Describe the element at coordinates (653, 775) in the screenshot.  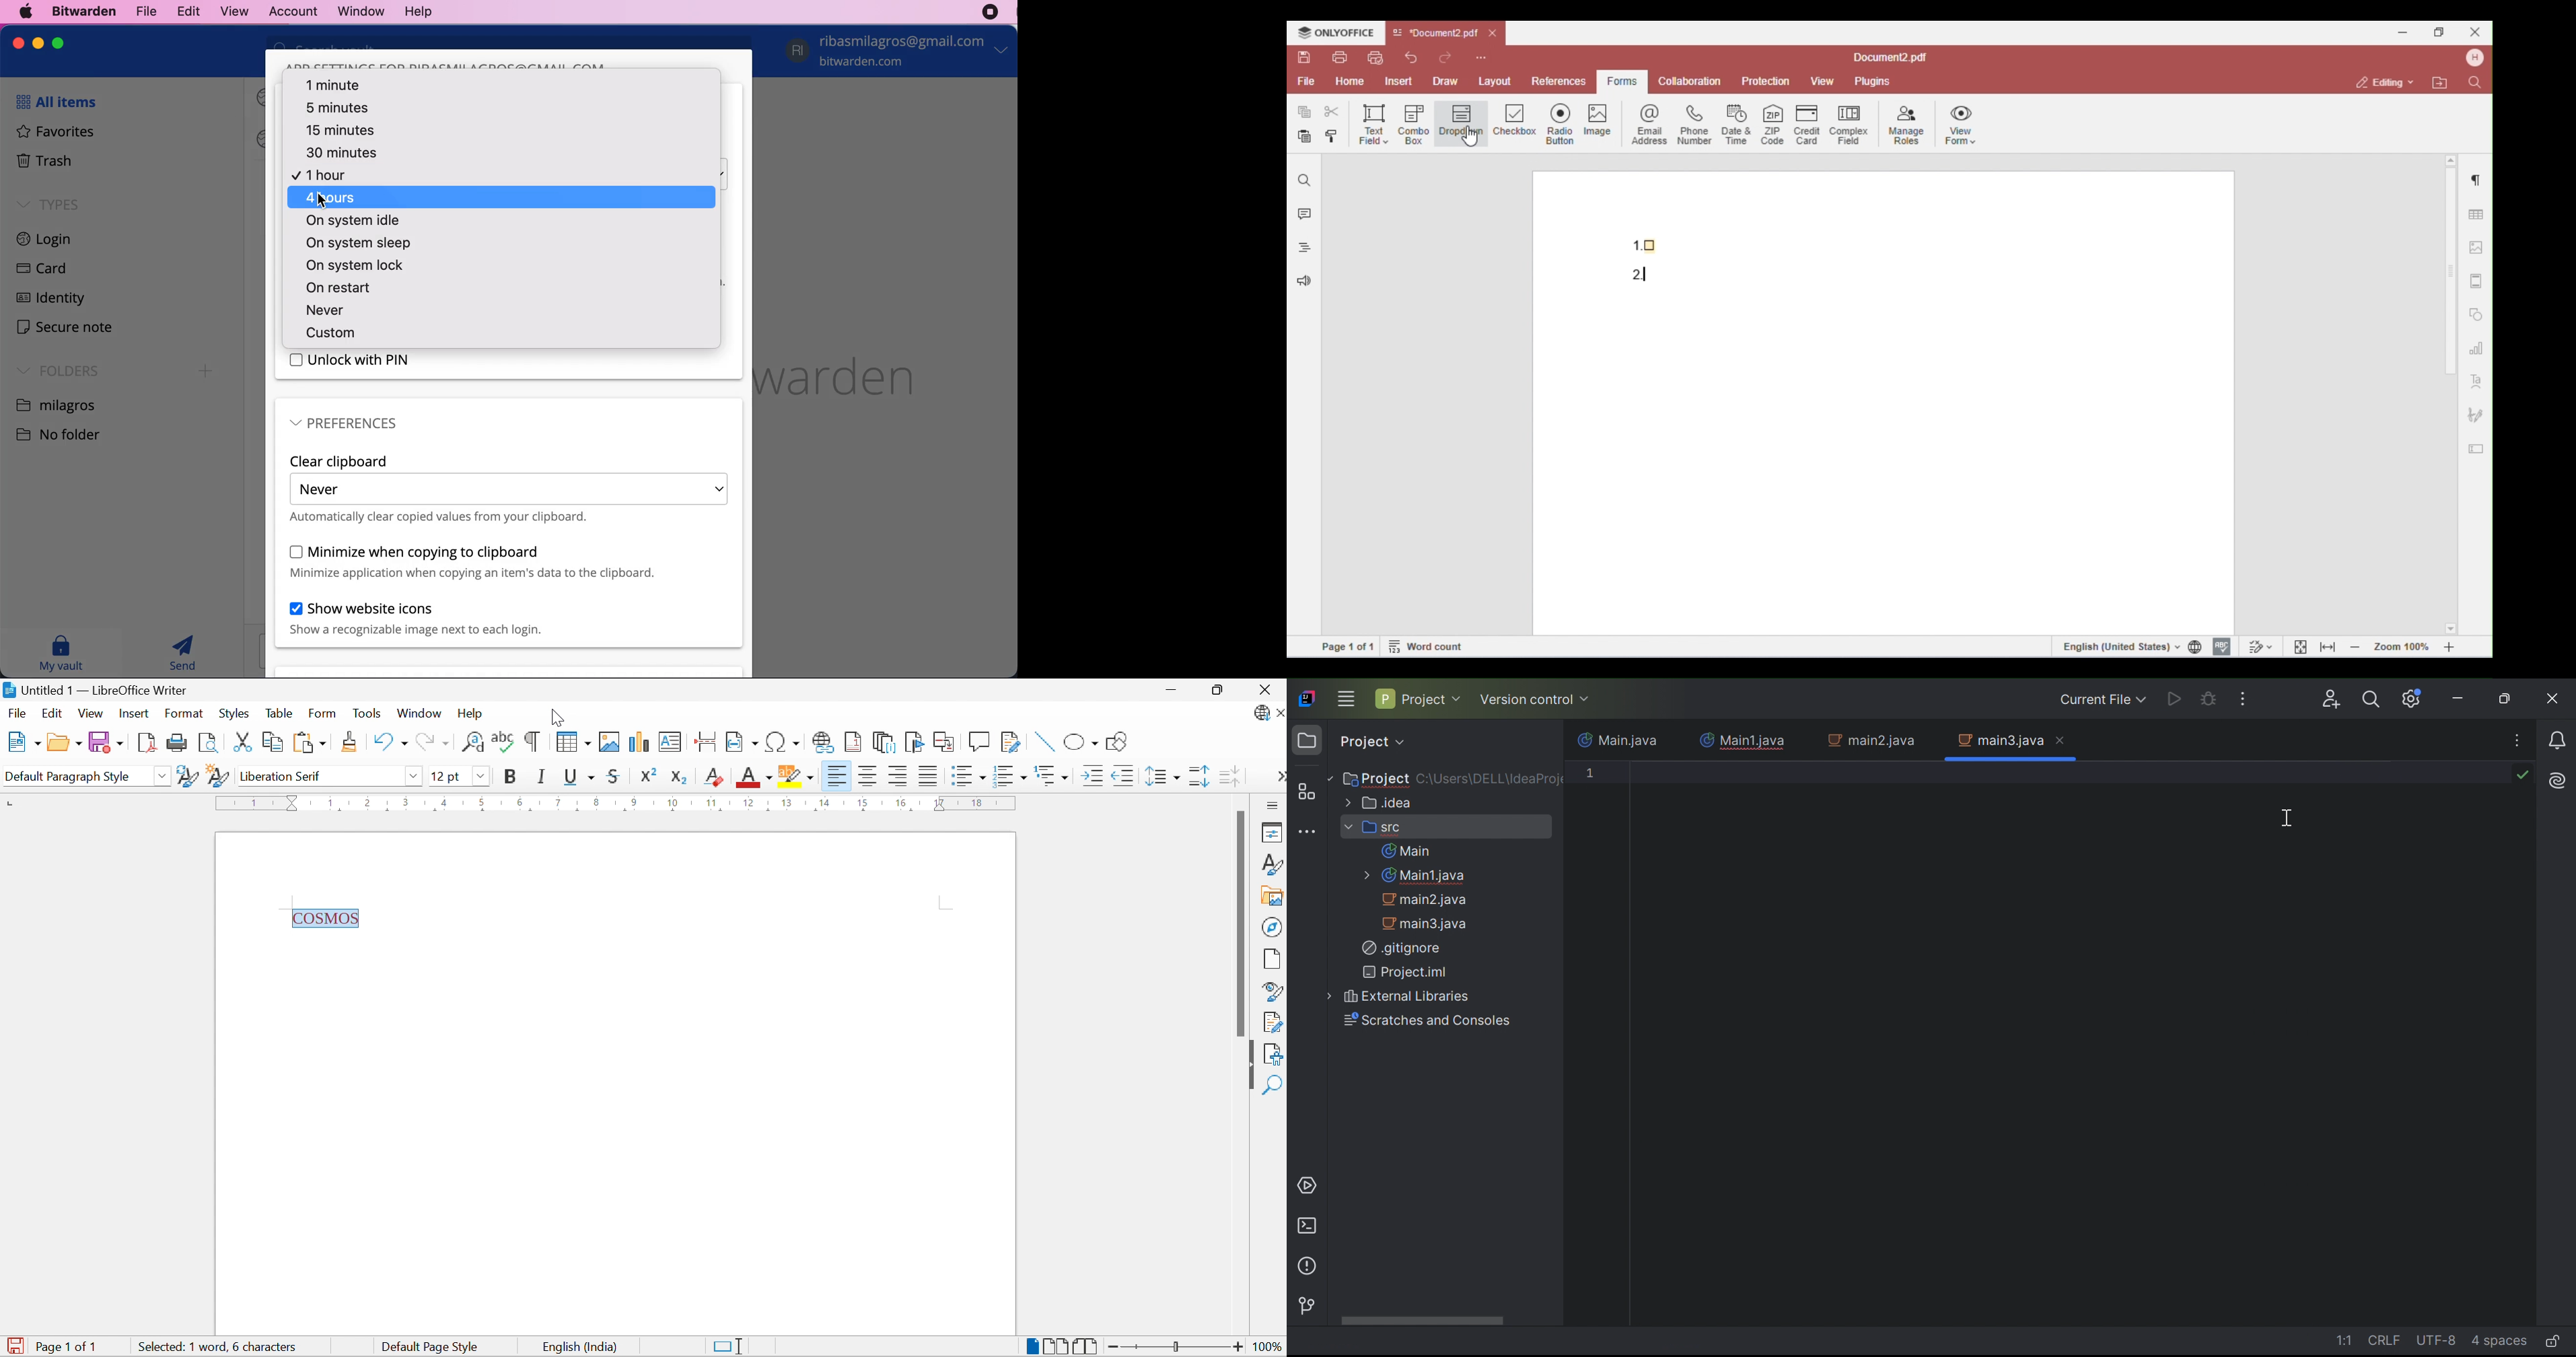
I see `Superscript` at that location.